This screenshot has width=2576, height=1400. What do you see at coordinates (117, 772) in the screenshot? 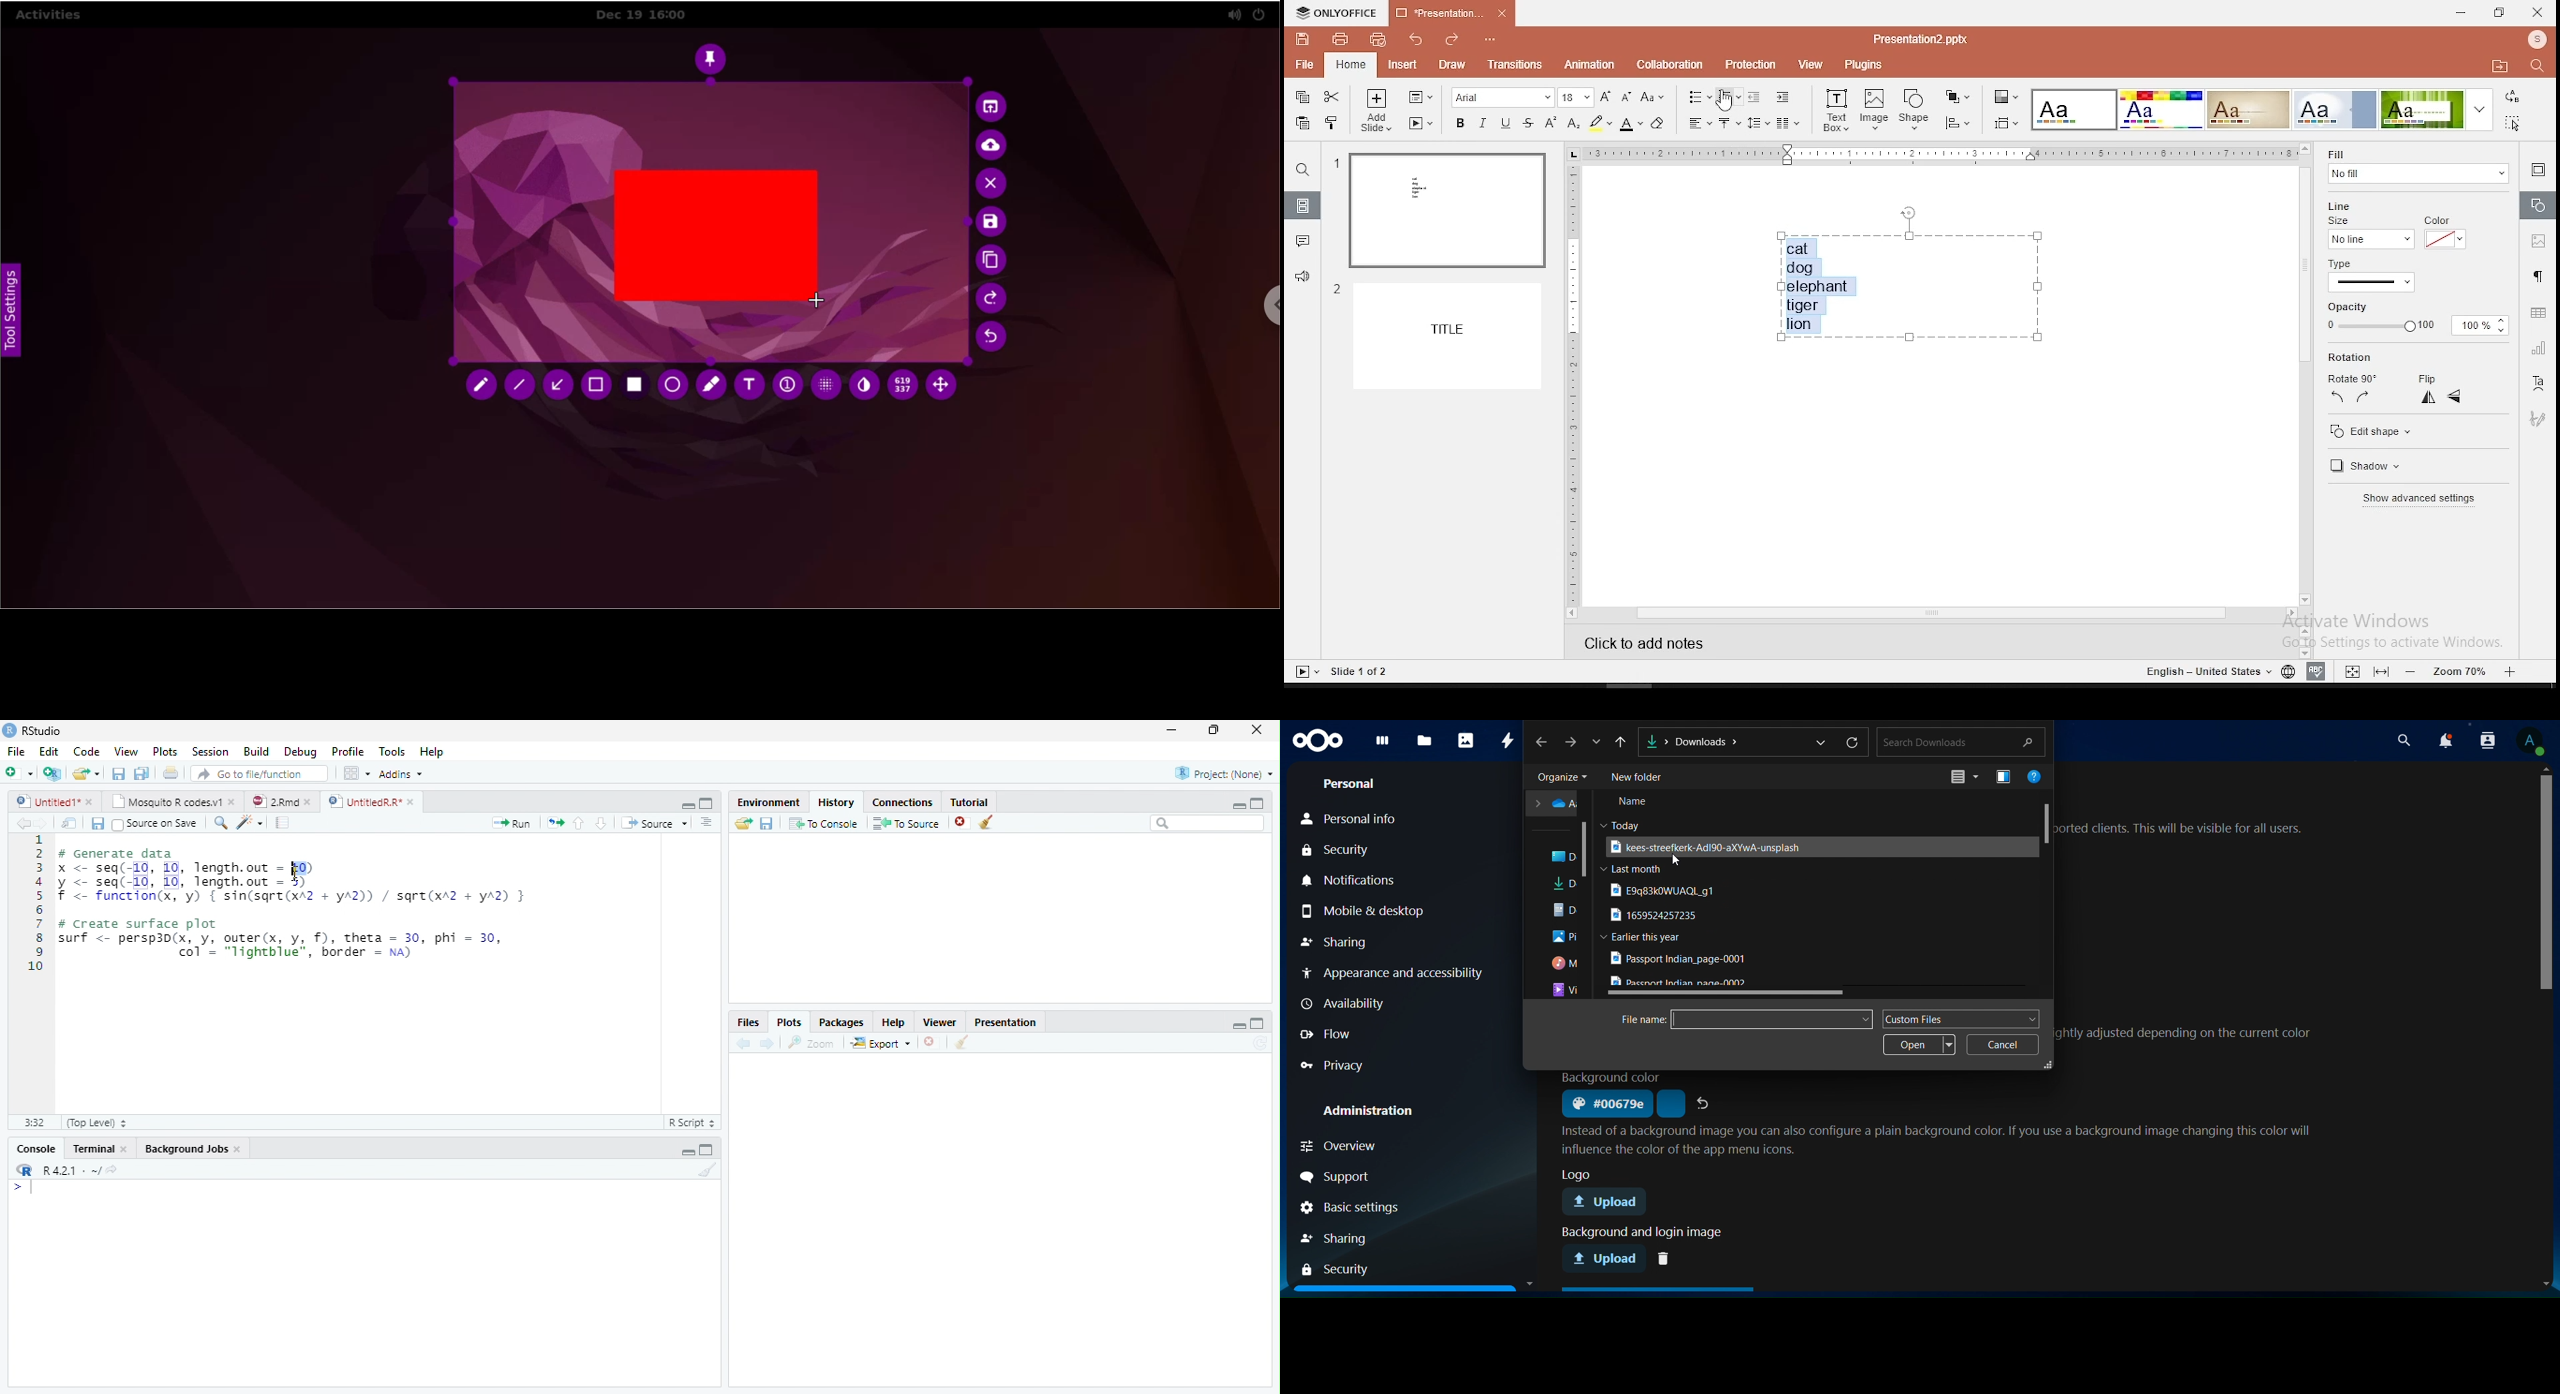
I see `Save current document` at bounding box center [117, 772].